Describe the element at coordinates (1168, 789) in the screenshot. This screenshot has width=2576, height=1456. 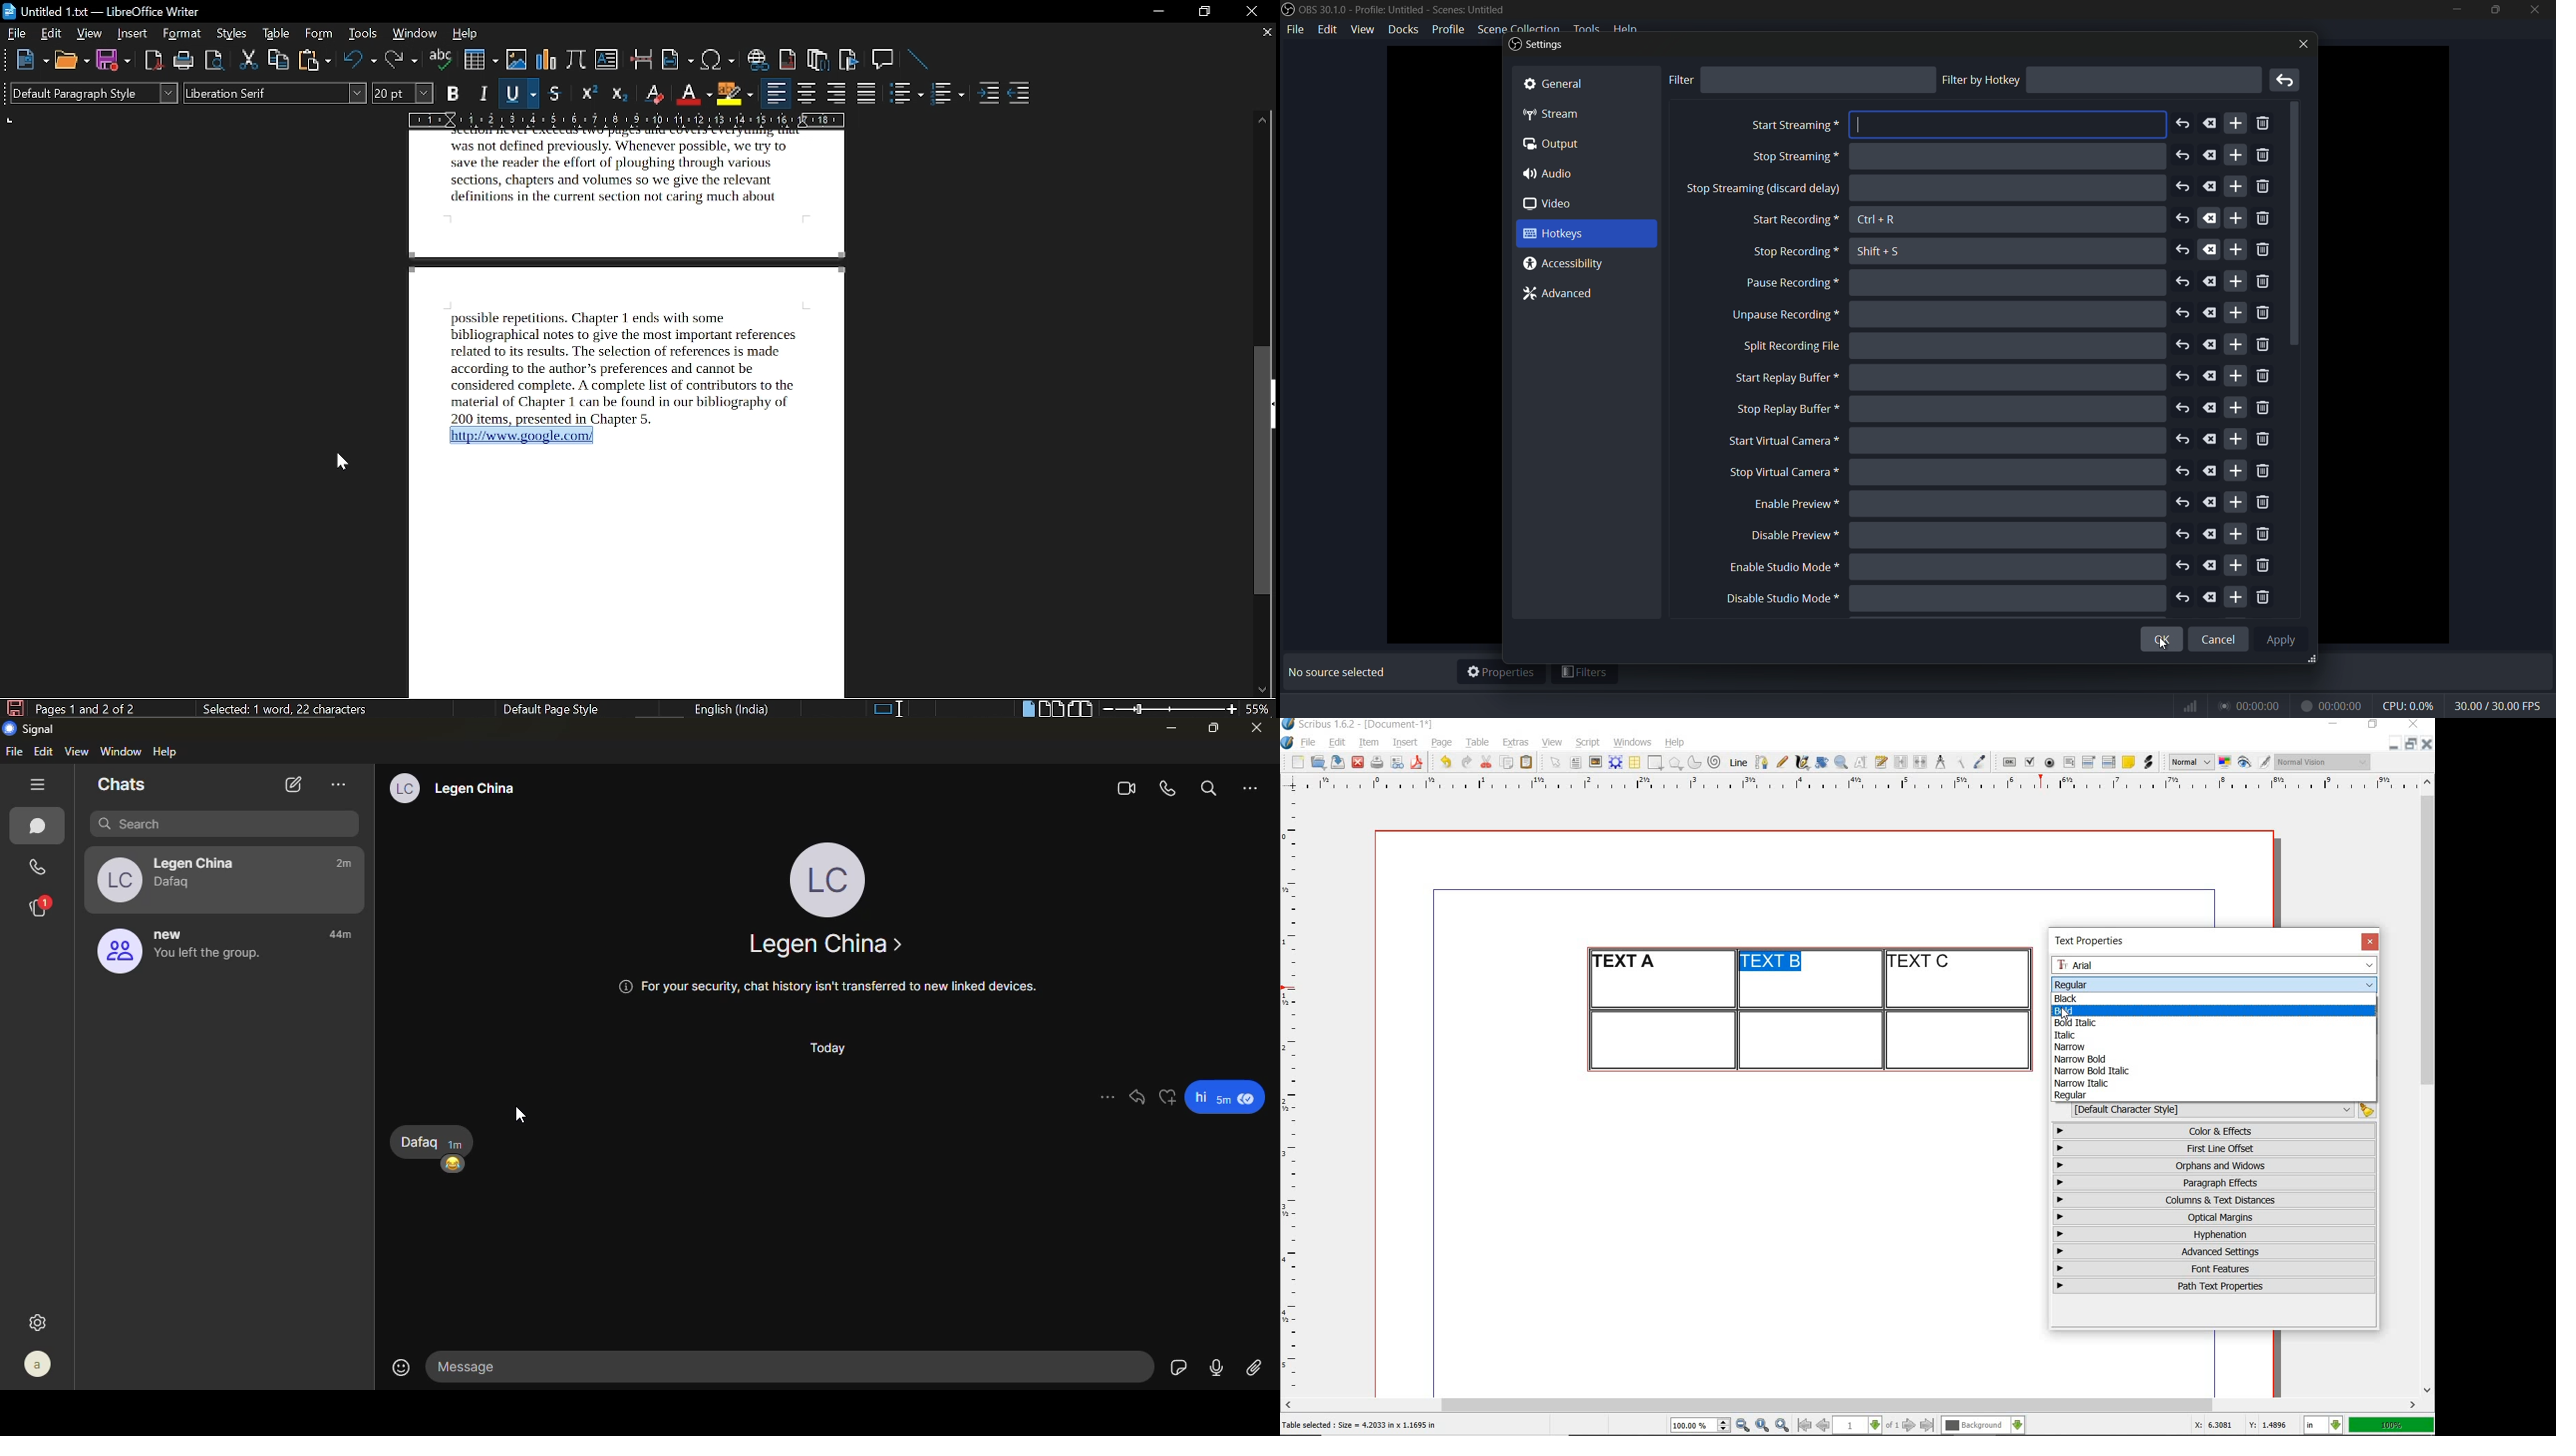
I see `voice call` at that location.